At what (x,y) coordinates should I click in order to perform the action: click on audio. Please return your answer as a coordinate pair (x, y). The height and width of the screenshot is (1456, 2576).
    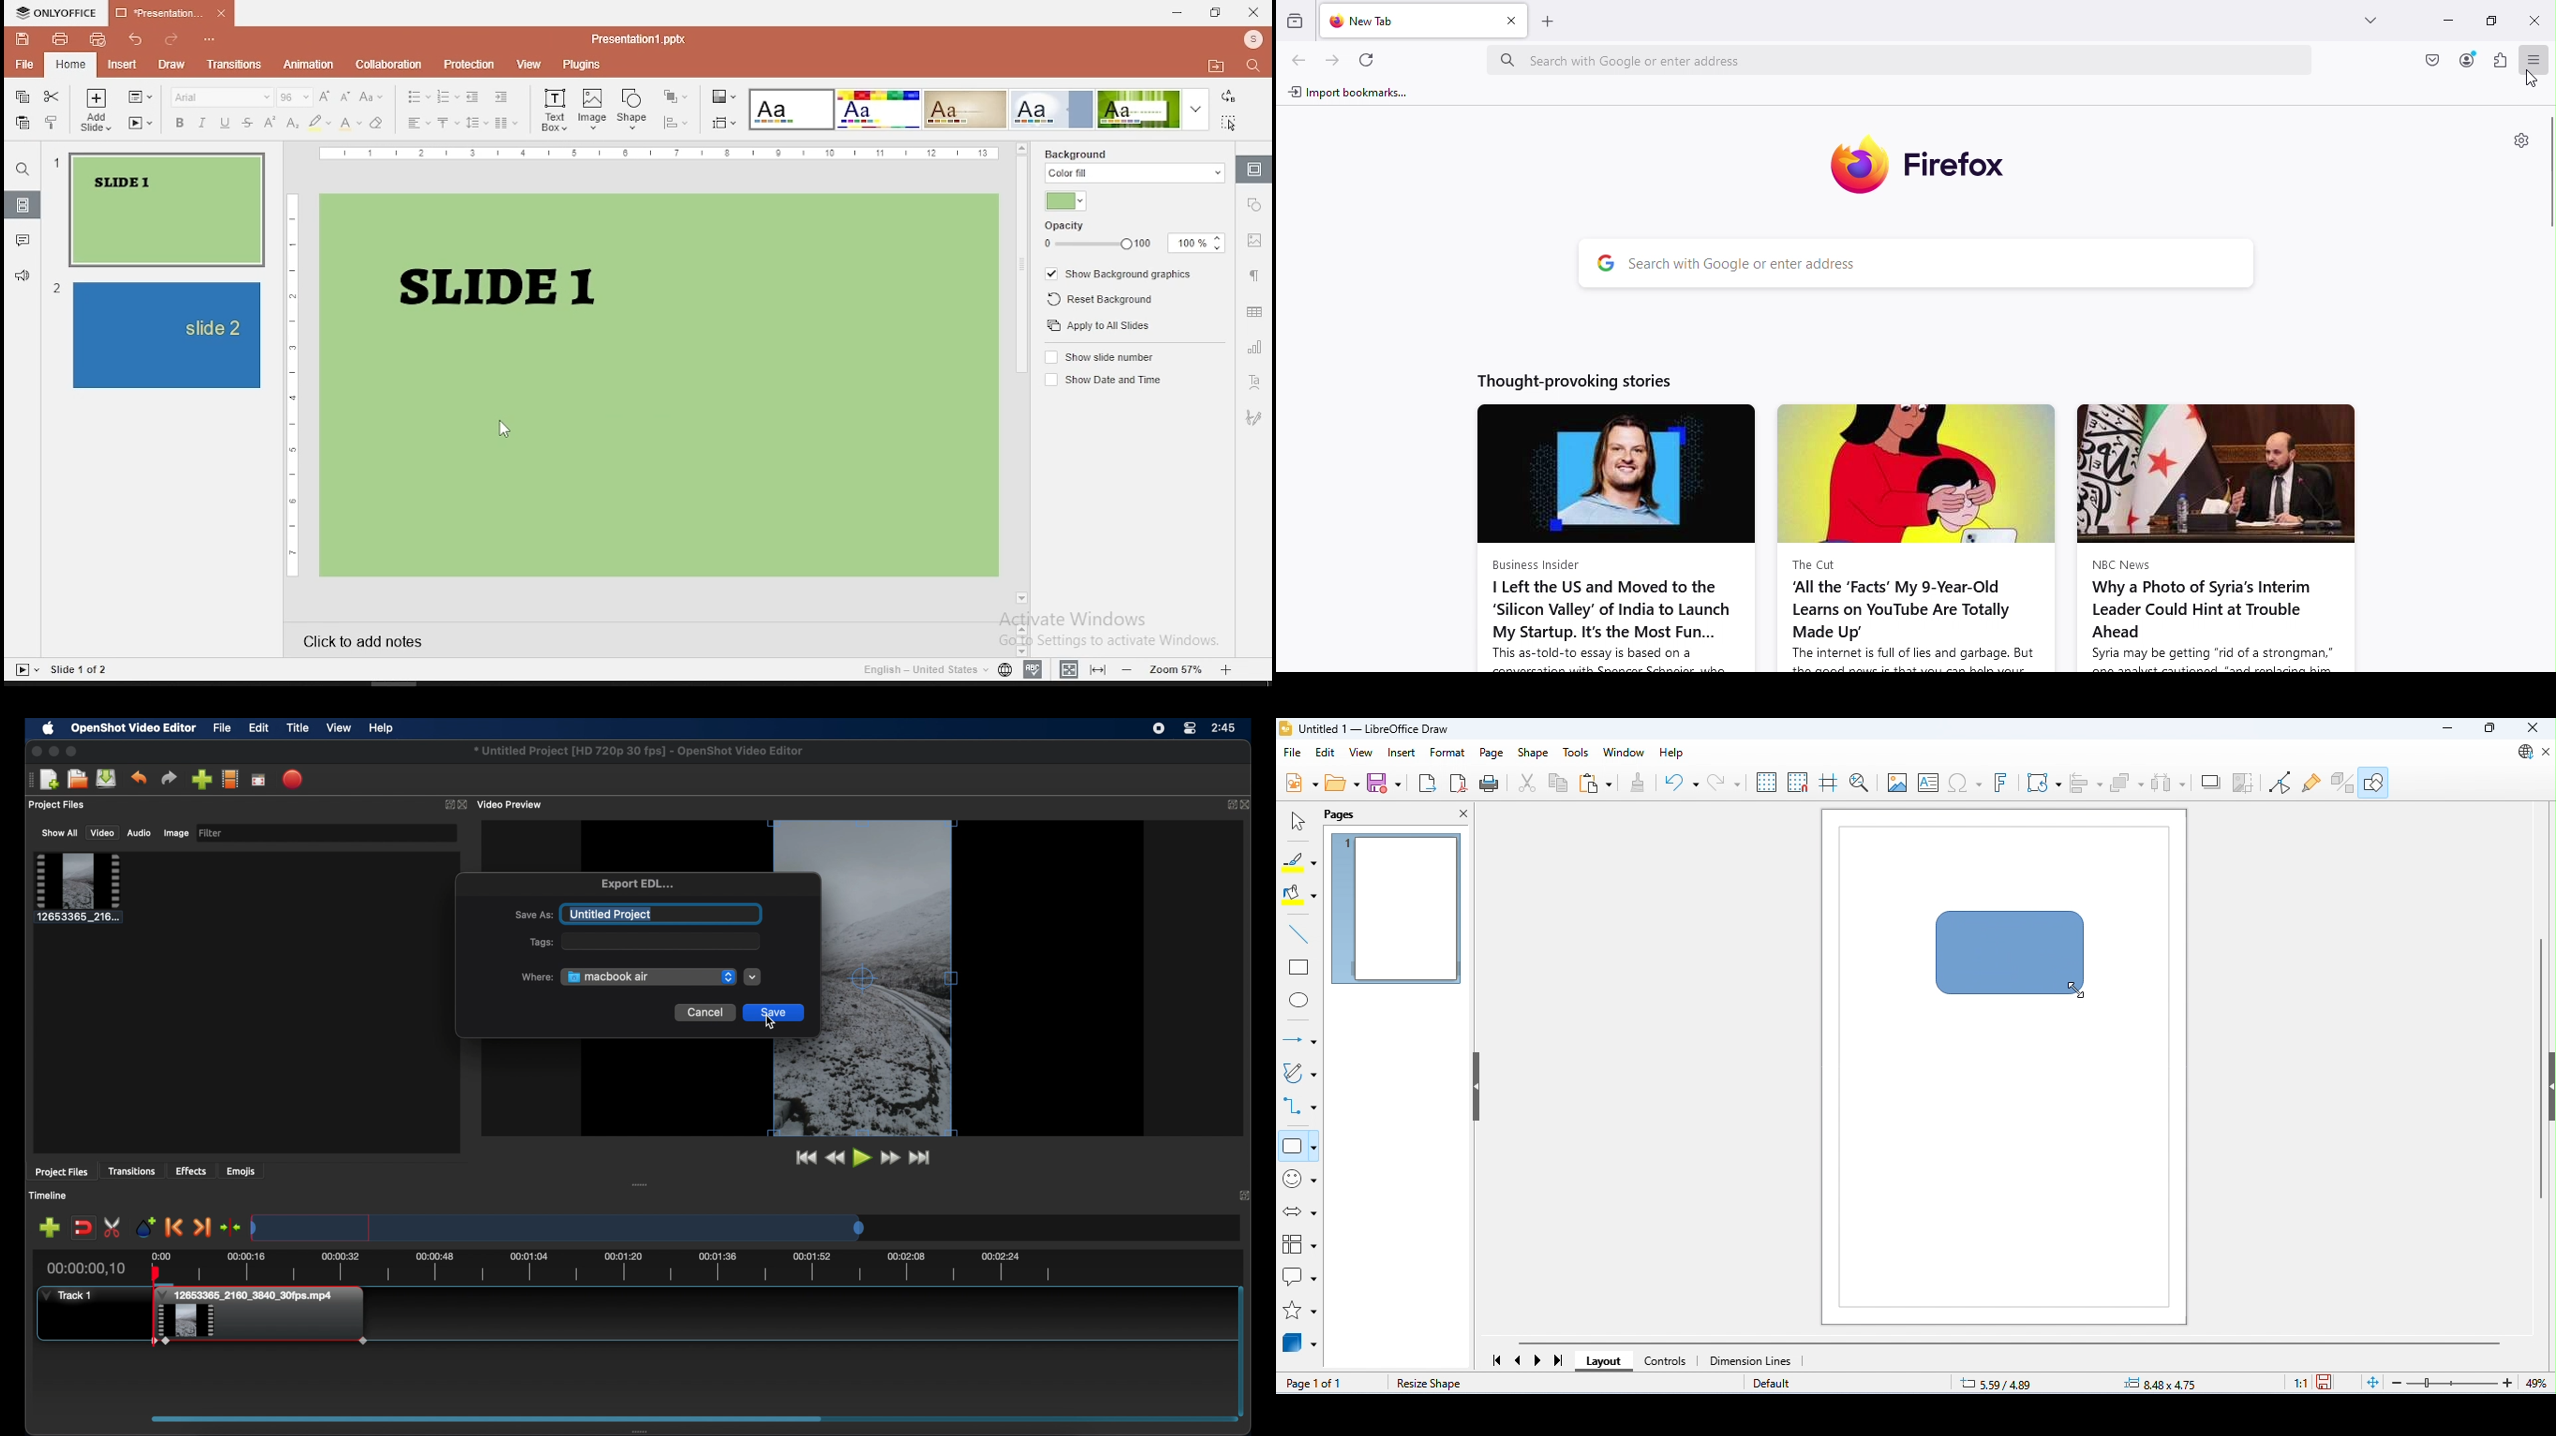
    Looking at the image, I should click on (140, 834).